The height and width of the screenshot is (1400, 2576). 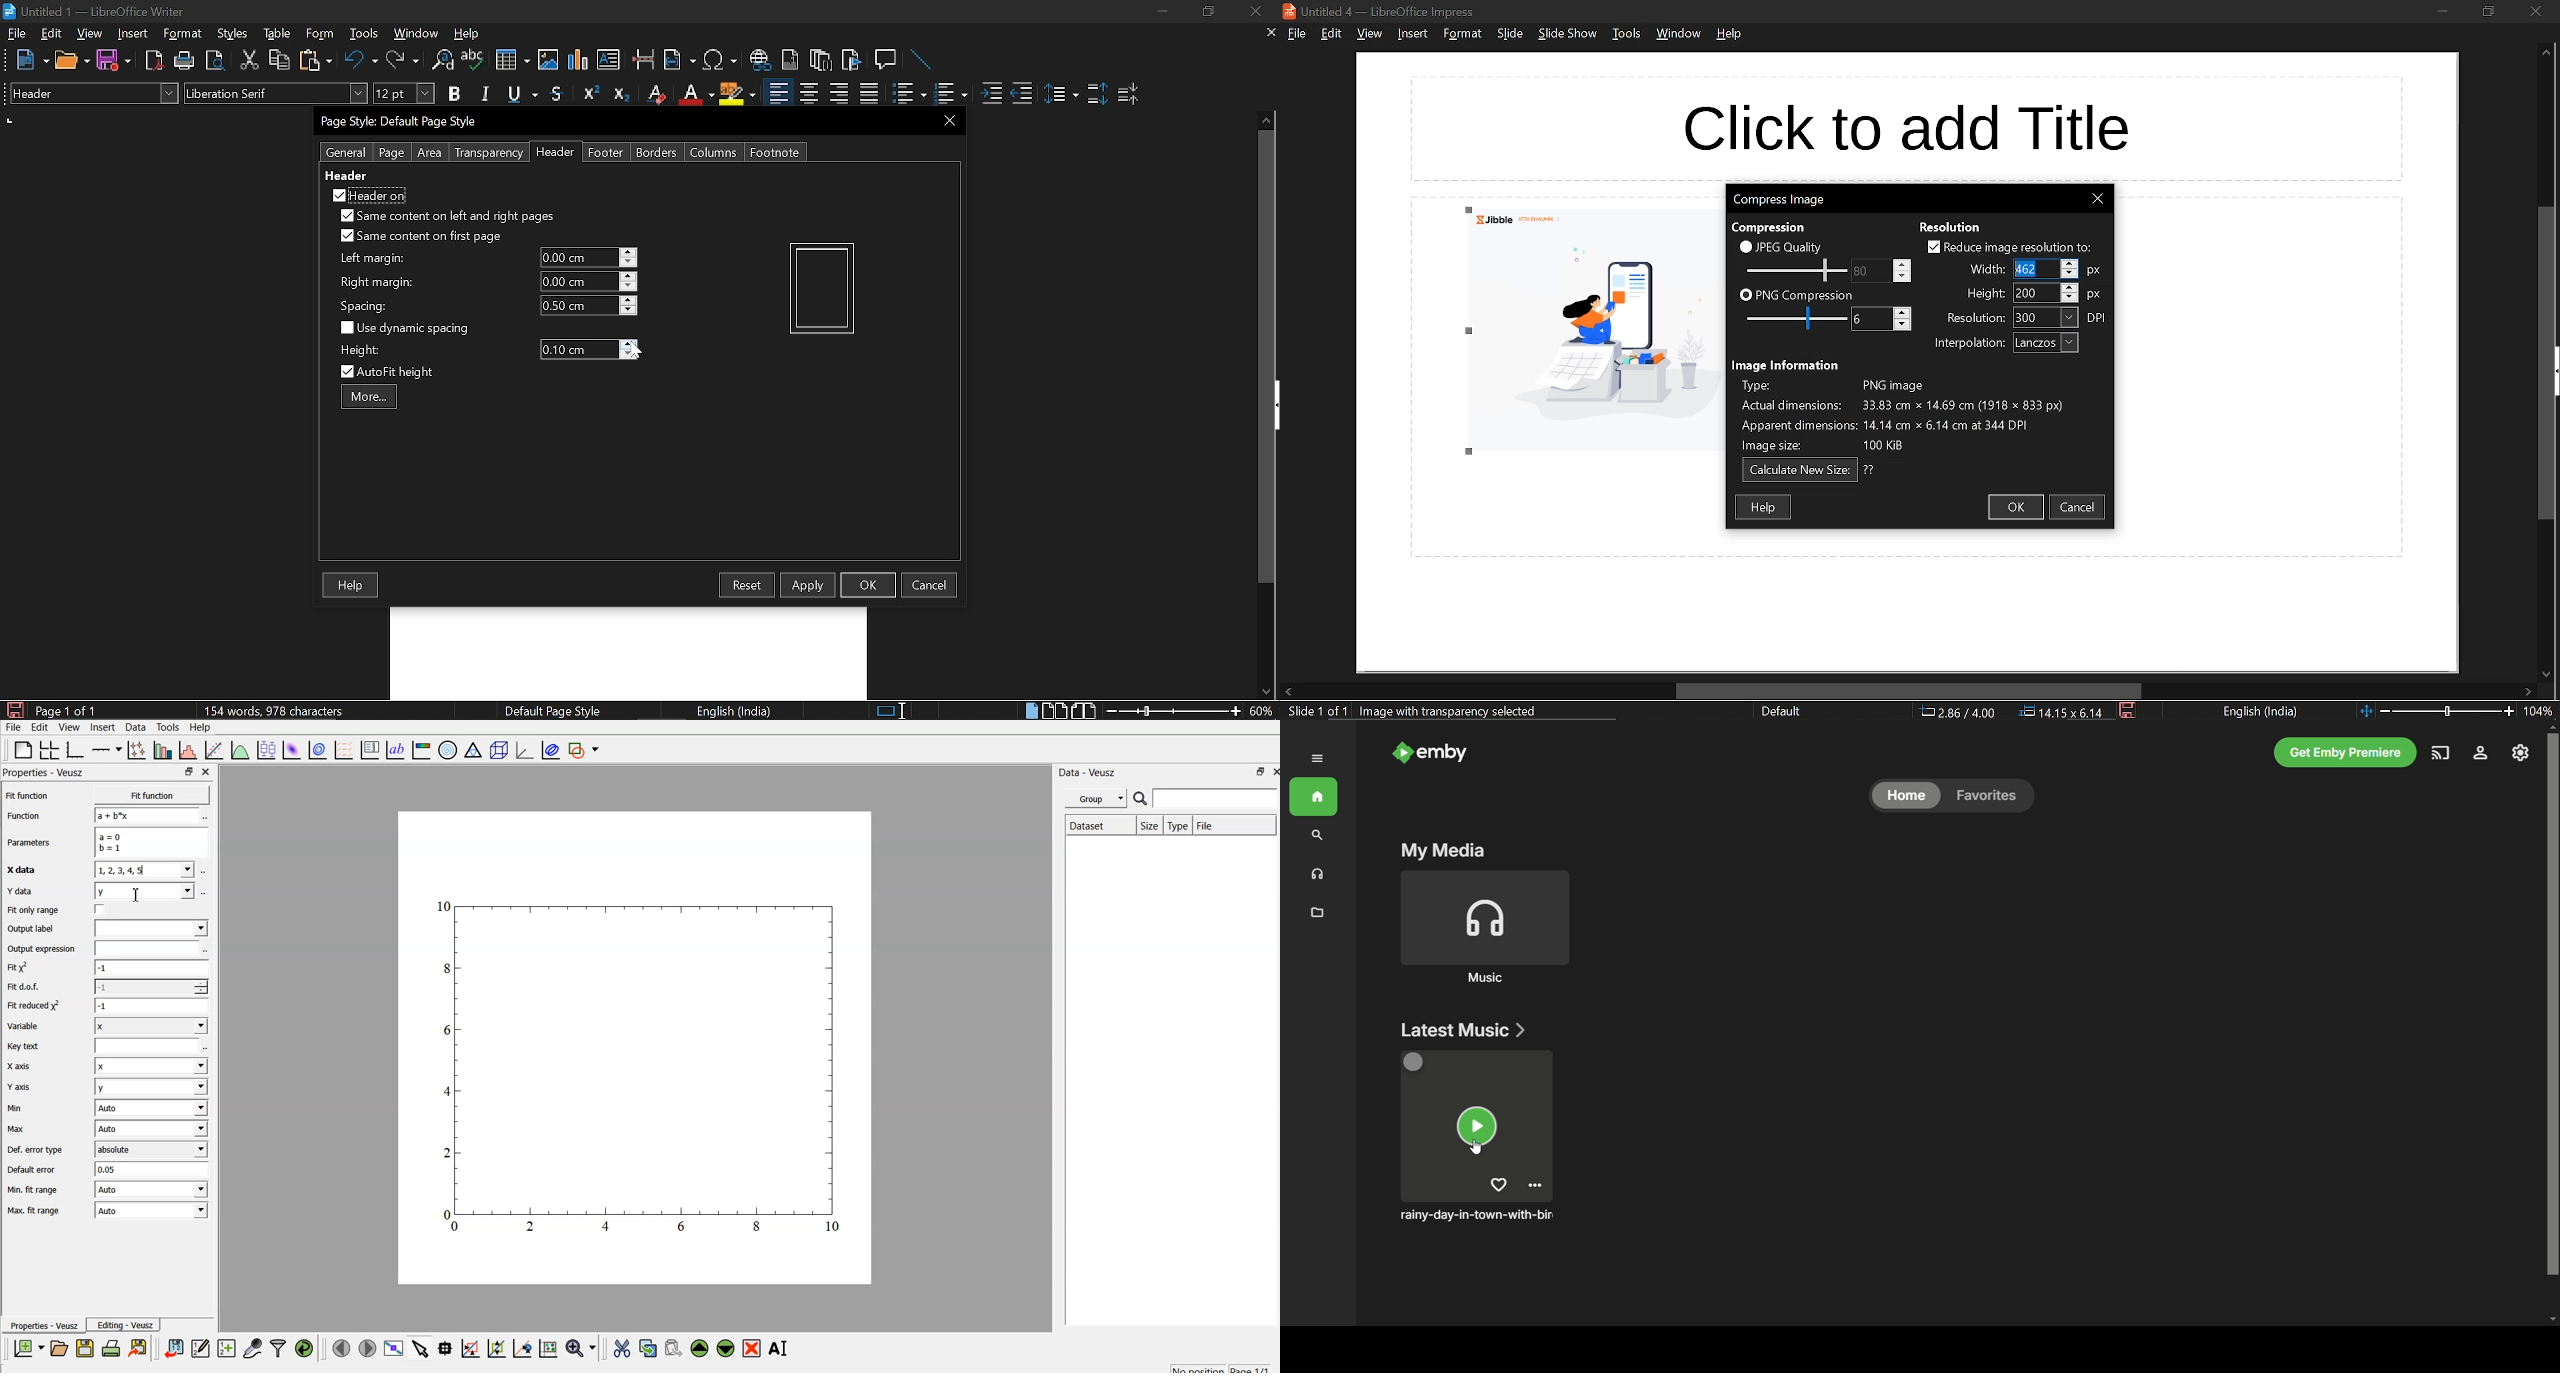 I want to click on Def. error type, so click(x=32, y=1150).